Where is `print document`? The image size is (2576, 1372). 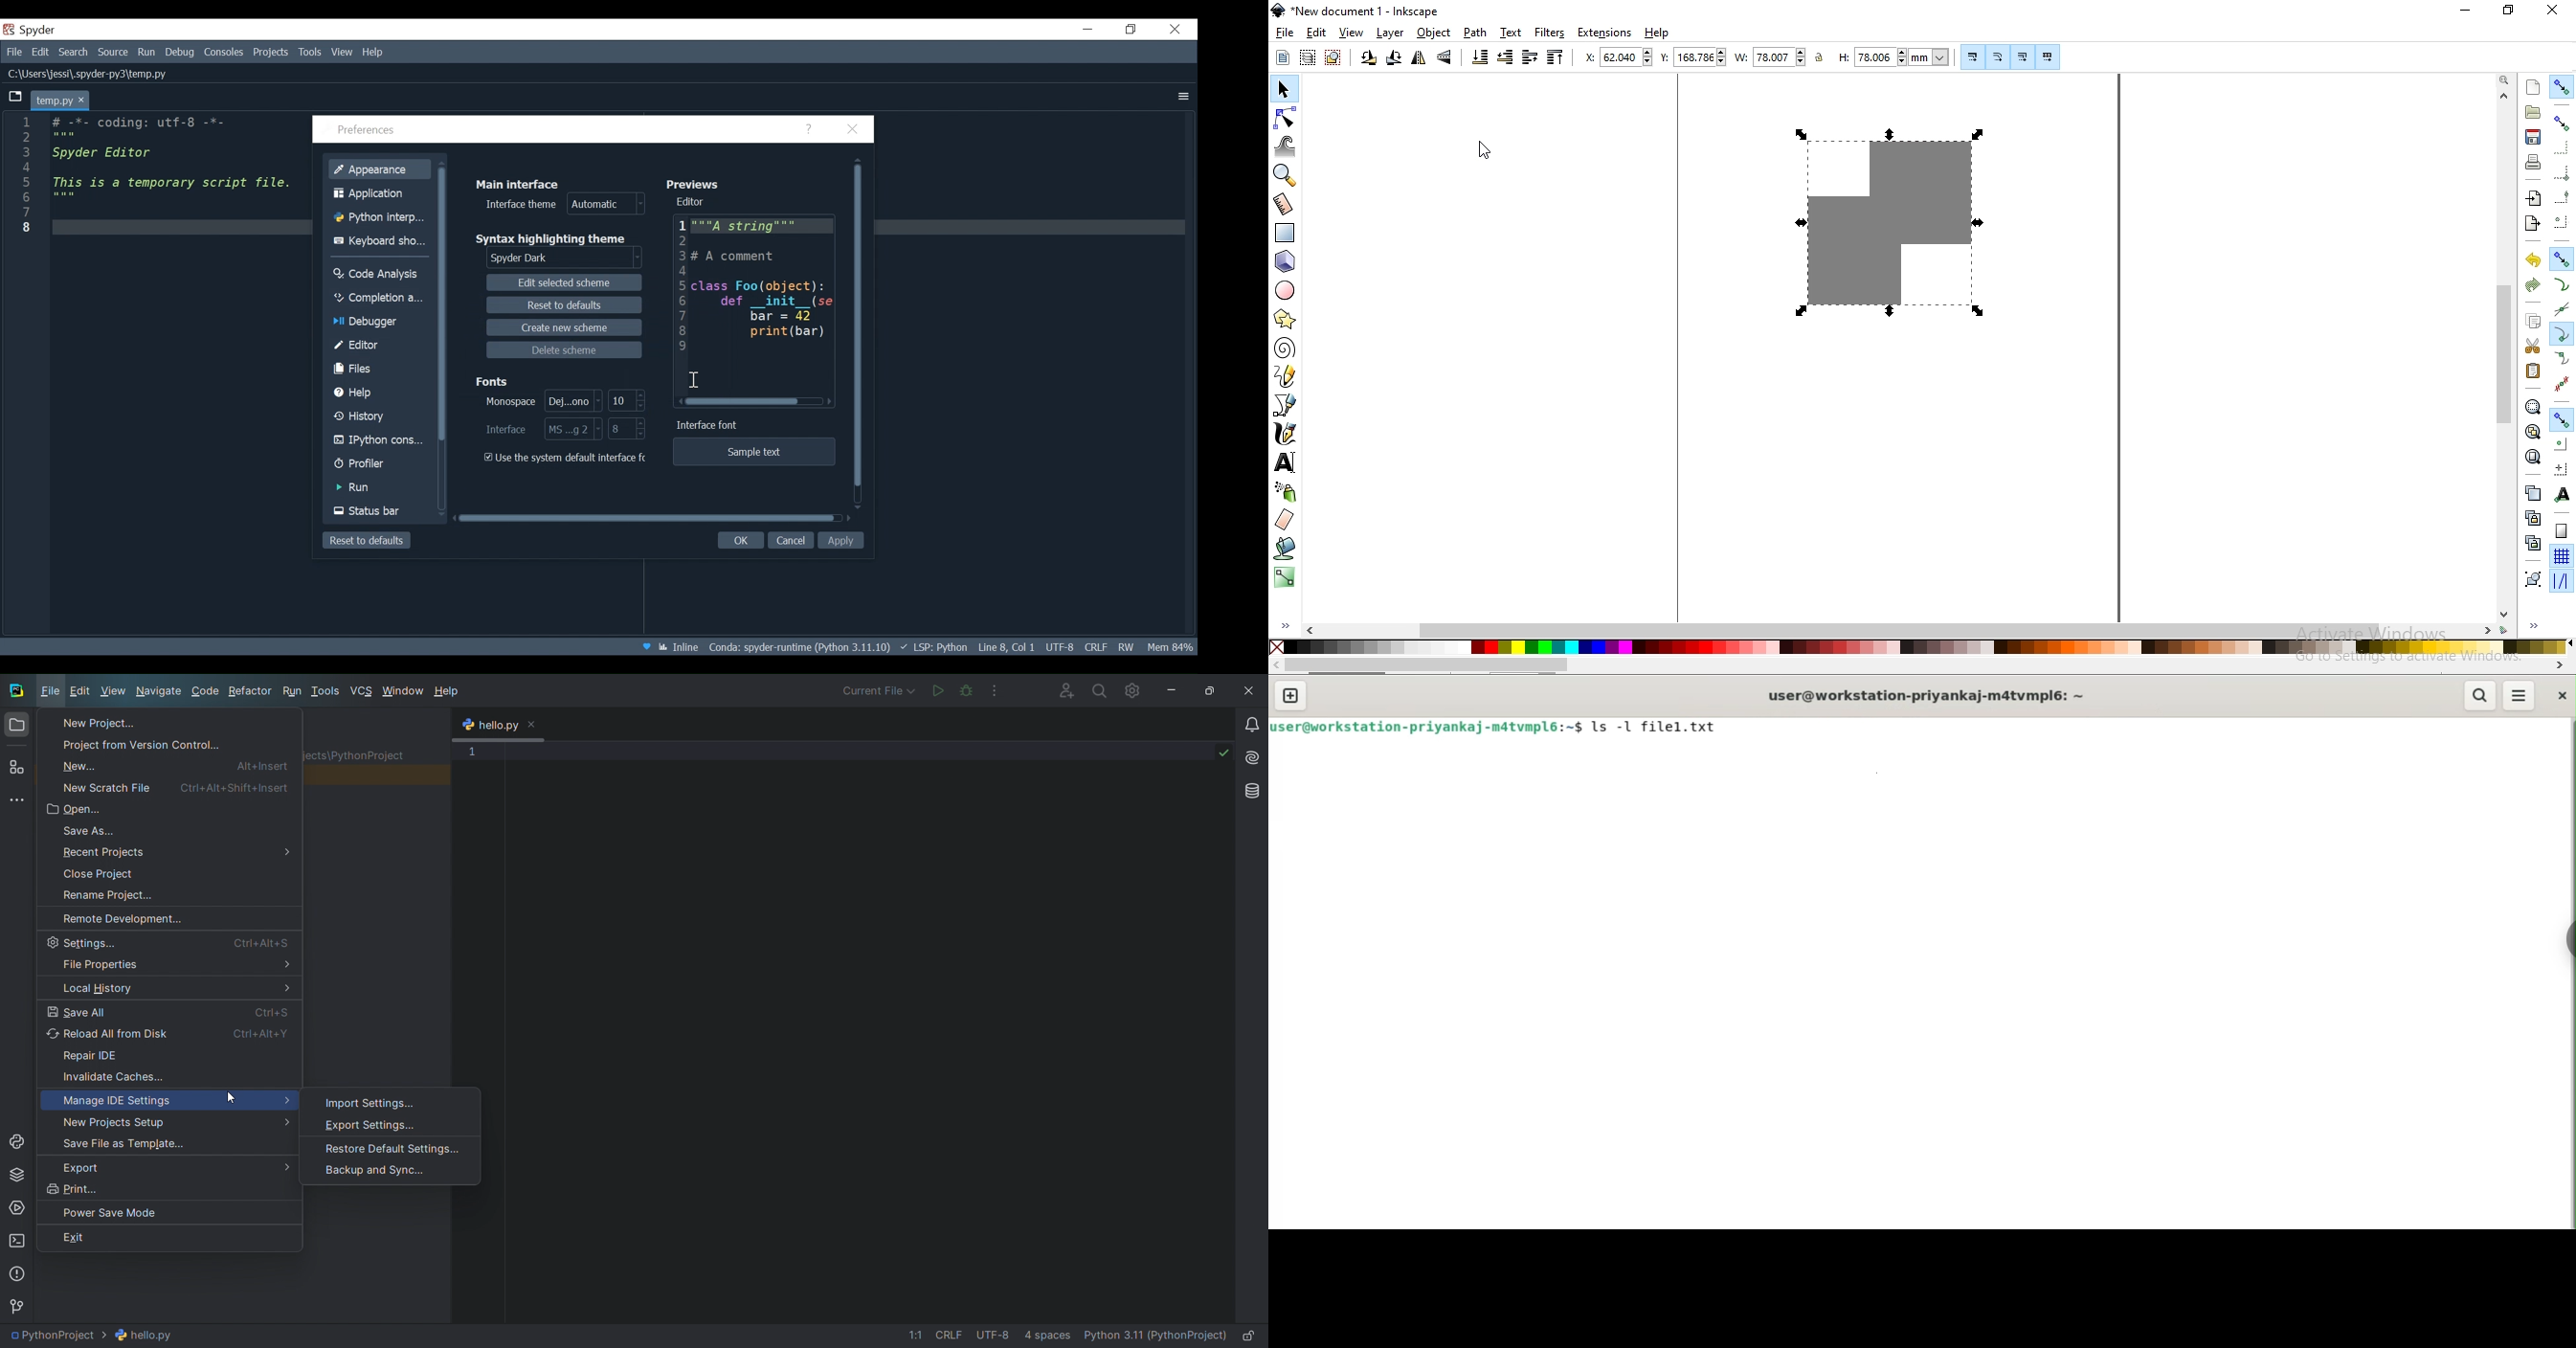 print document is located at coordinates (2534, 162).